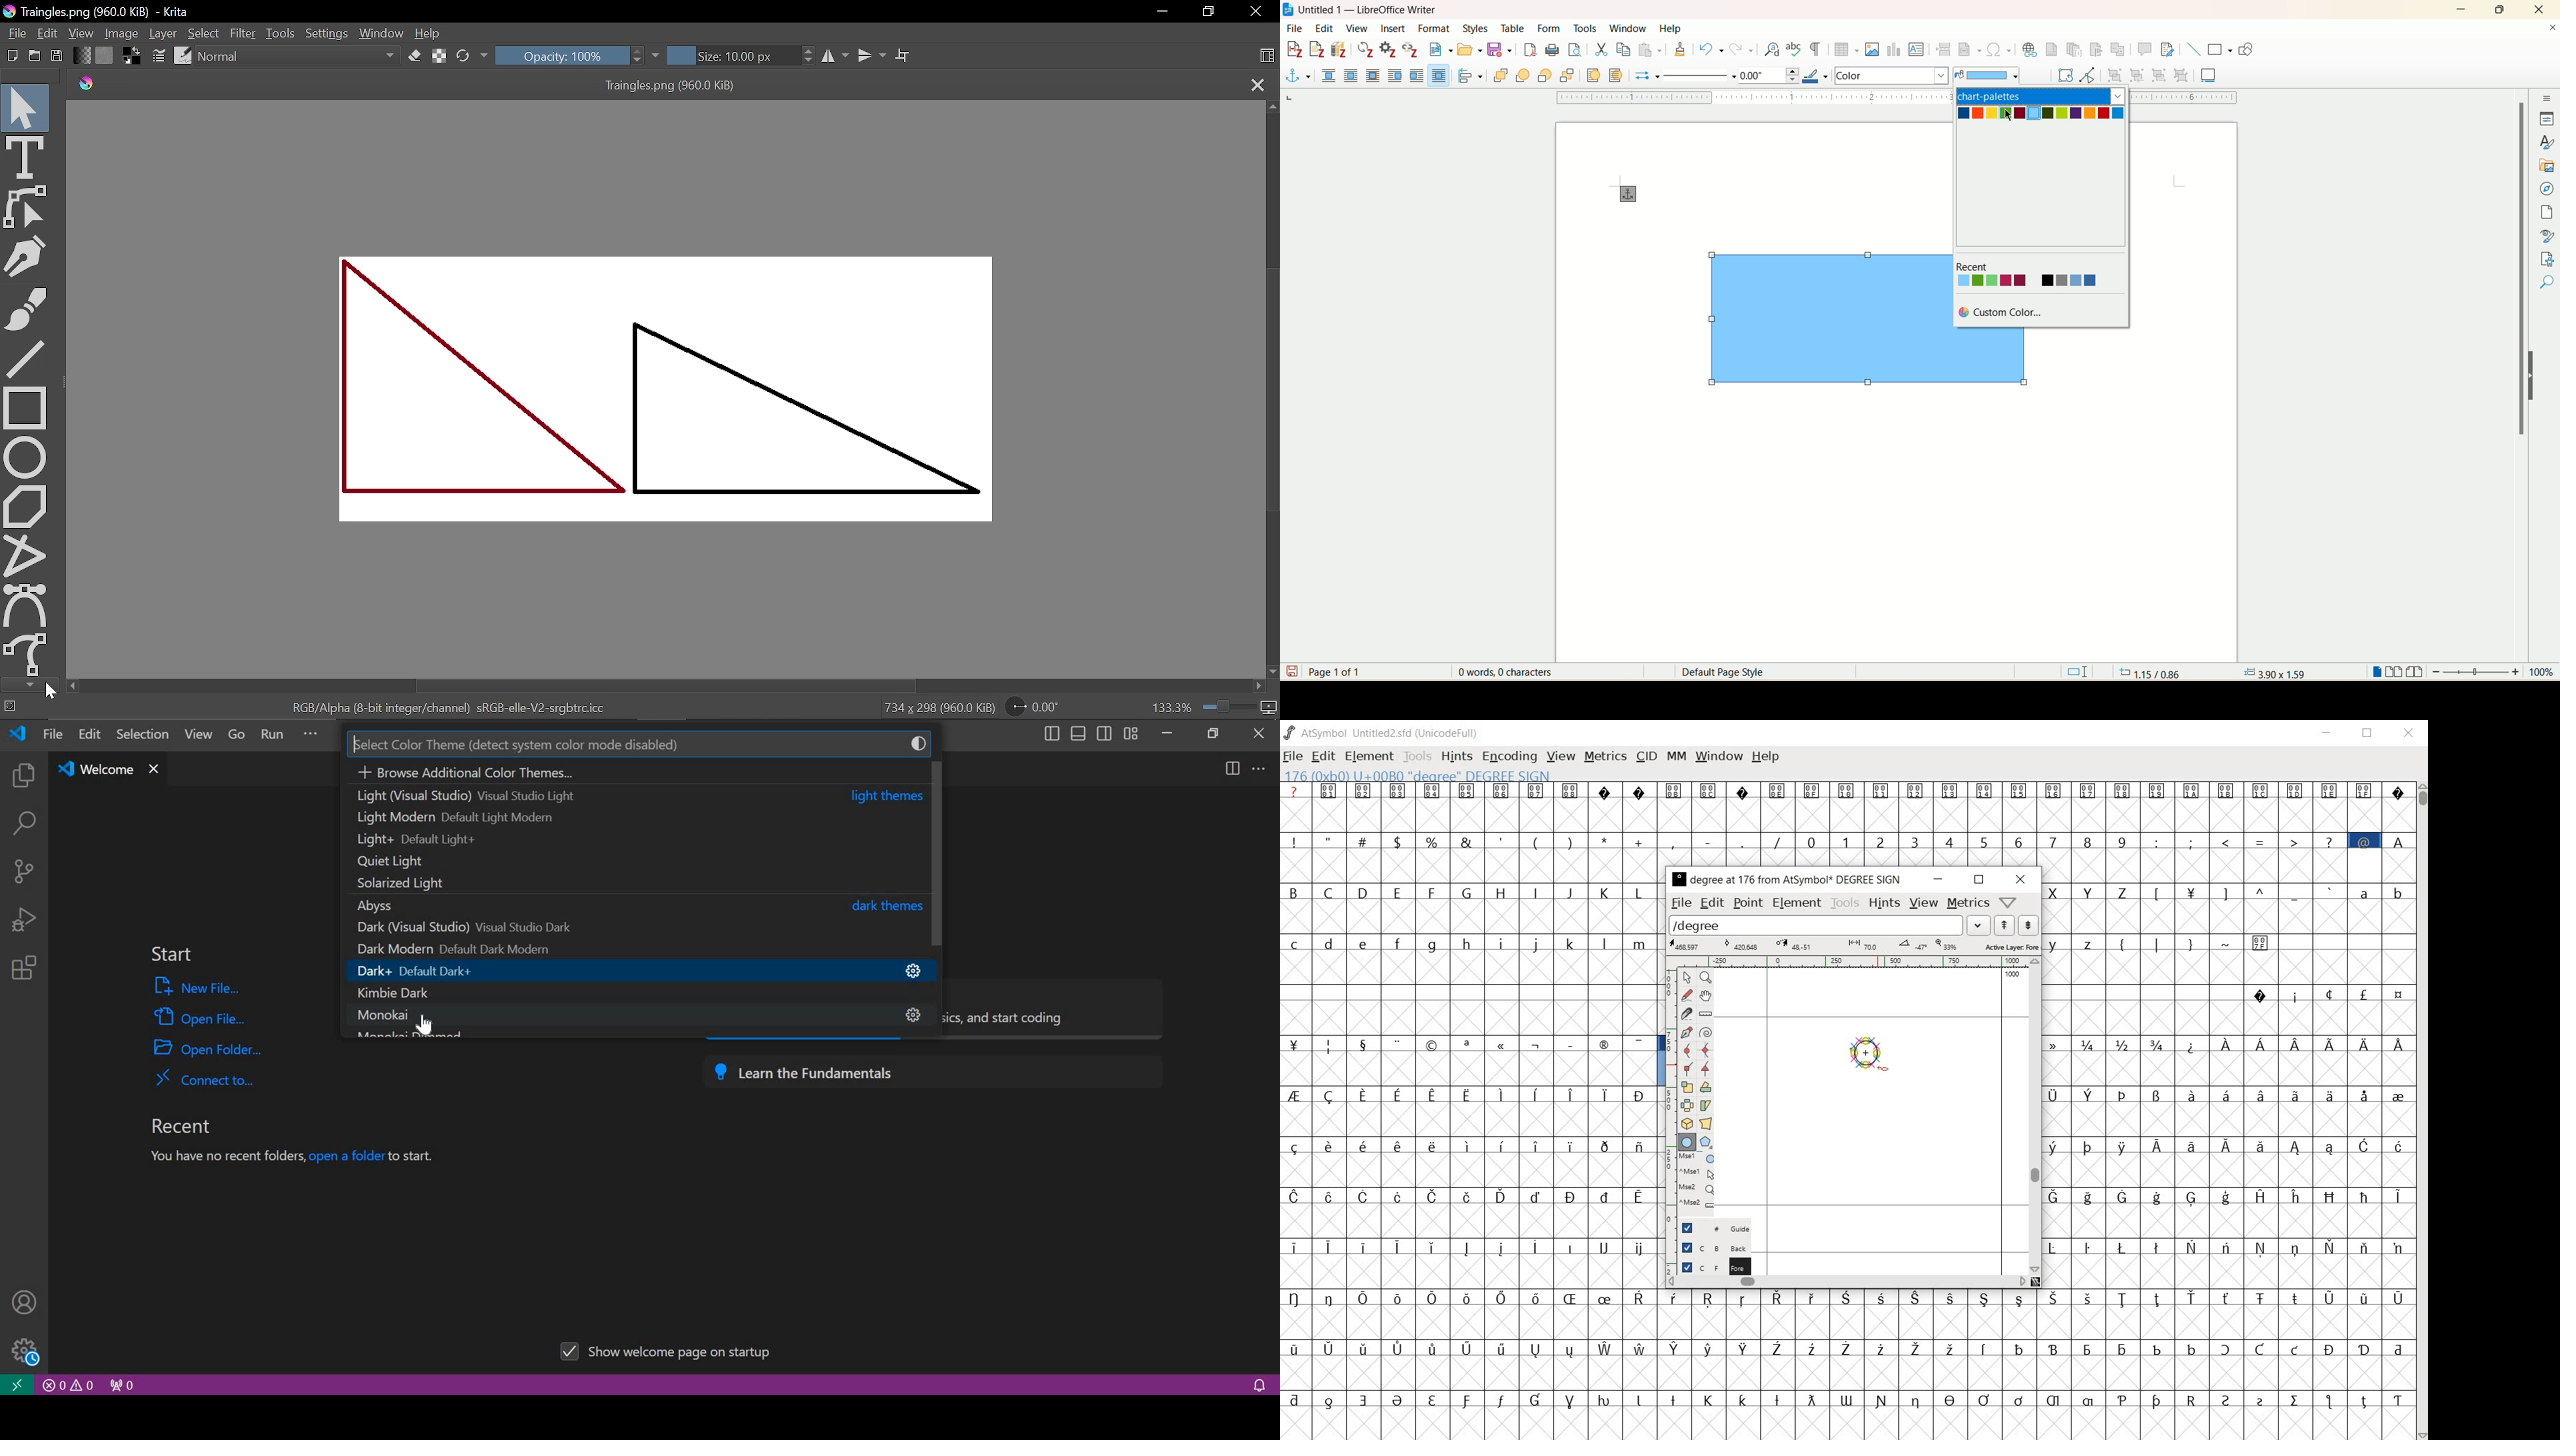 The width and height of the screenshot is (2576, 1456). What do you see at coordinates (1470, 1045) in the screenshot?
I see `special characters` at bounding box center [1470, 1045].